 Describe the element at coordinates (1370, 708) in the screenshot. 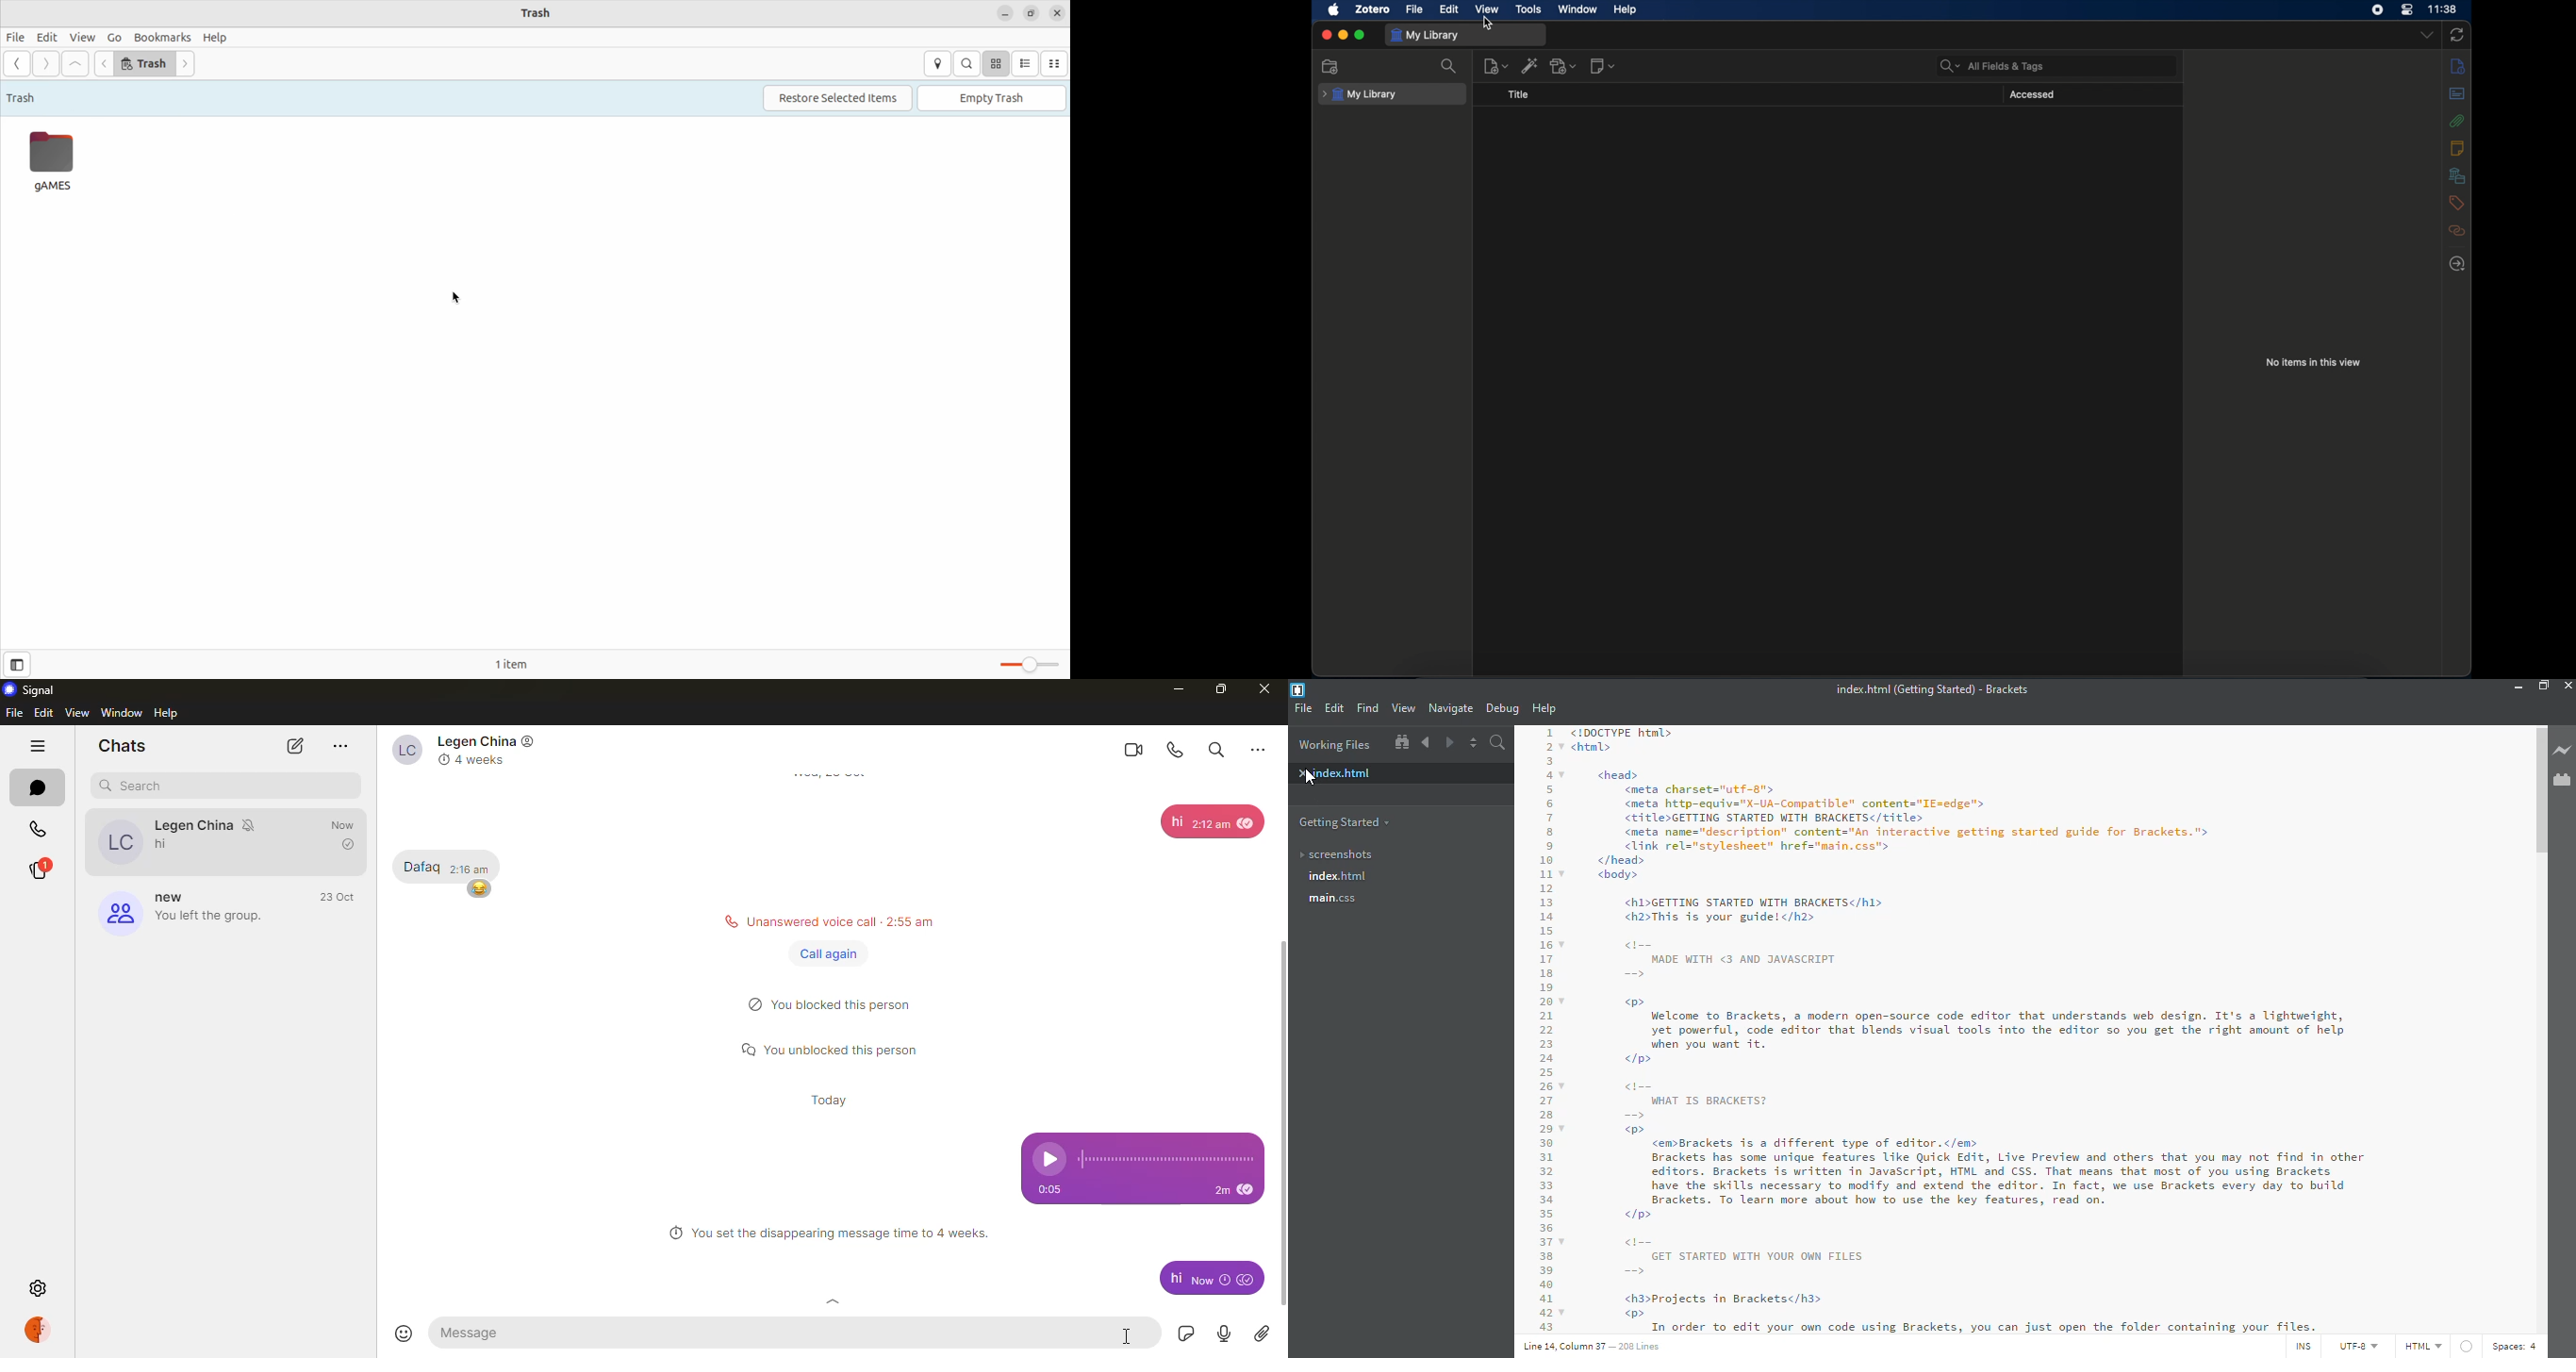

I see `find` at that location.